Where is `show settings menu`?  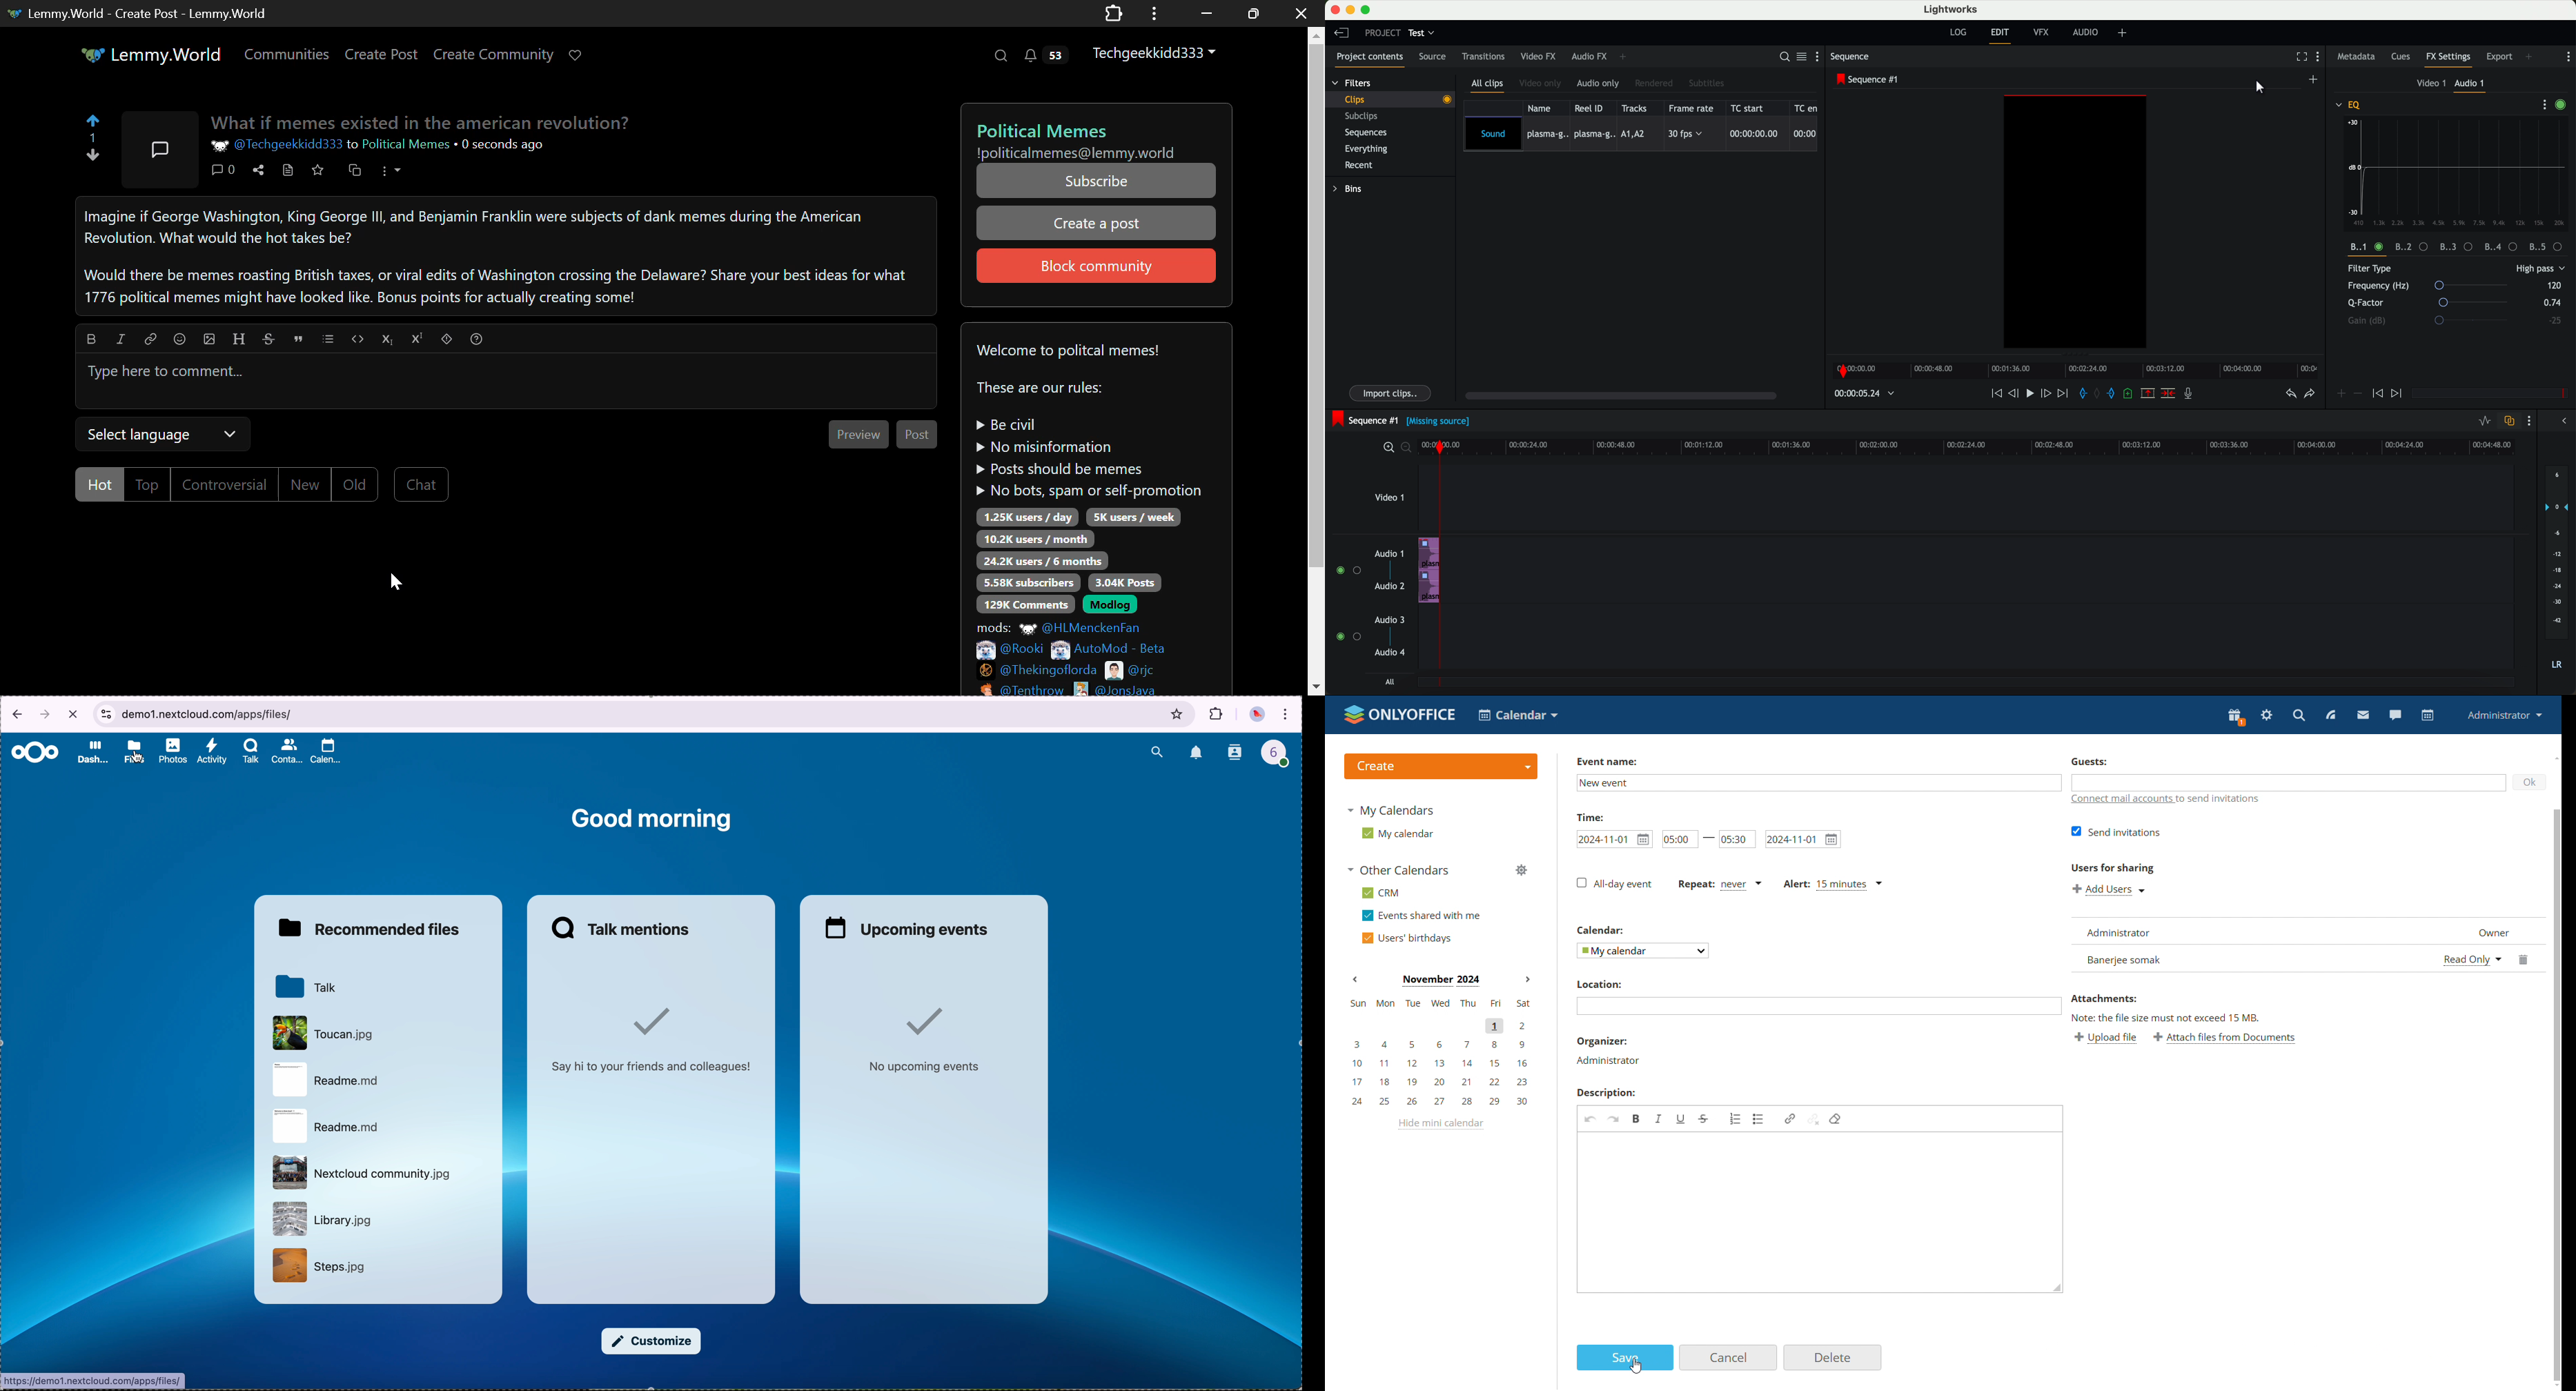 show settings menu is located at coordinates (2531, 423).